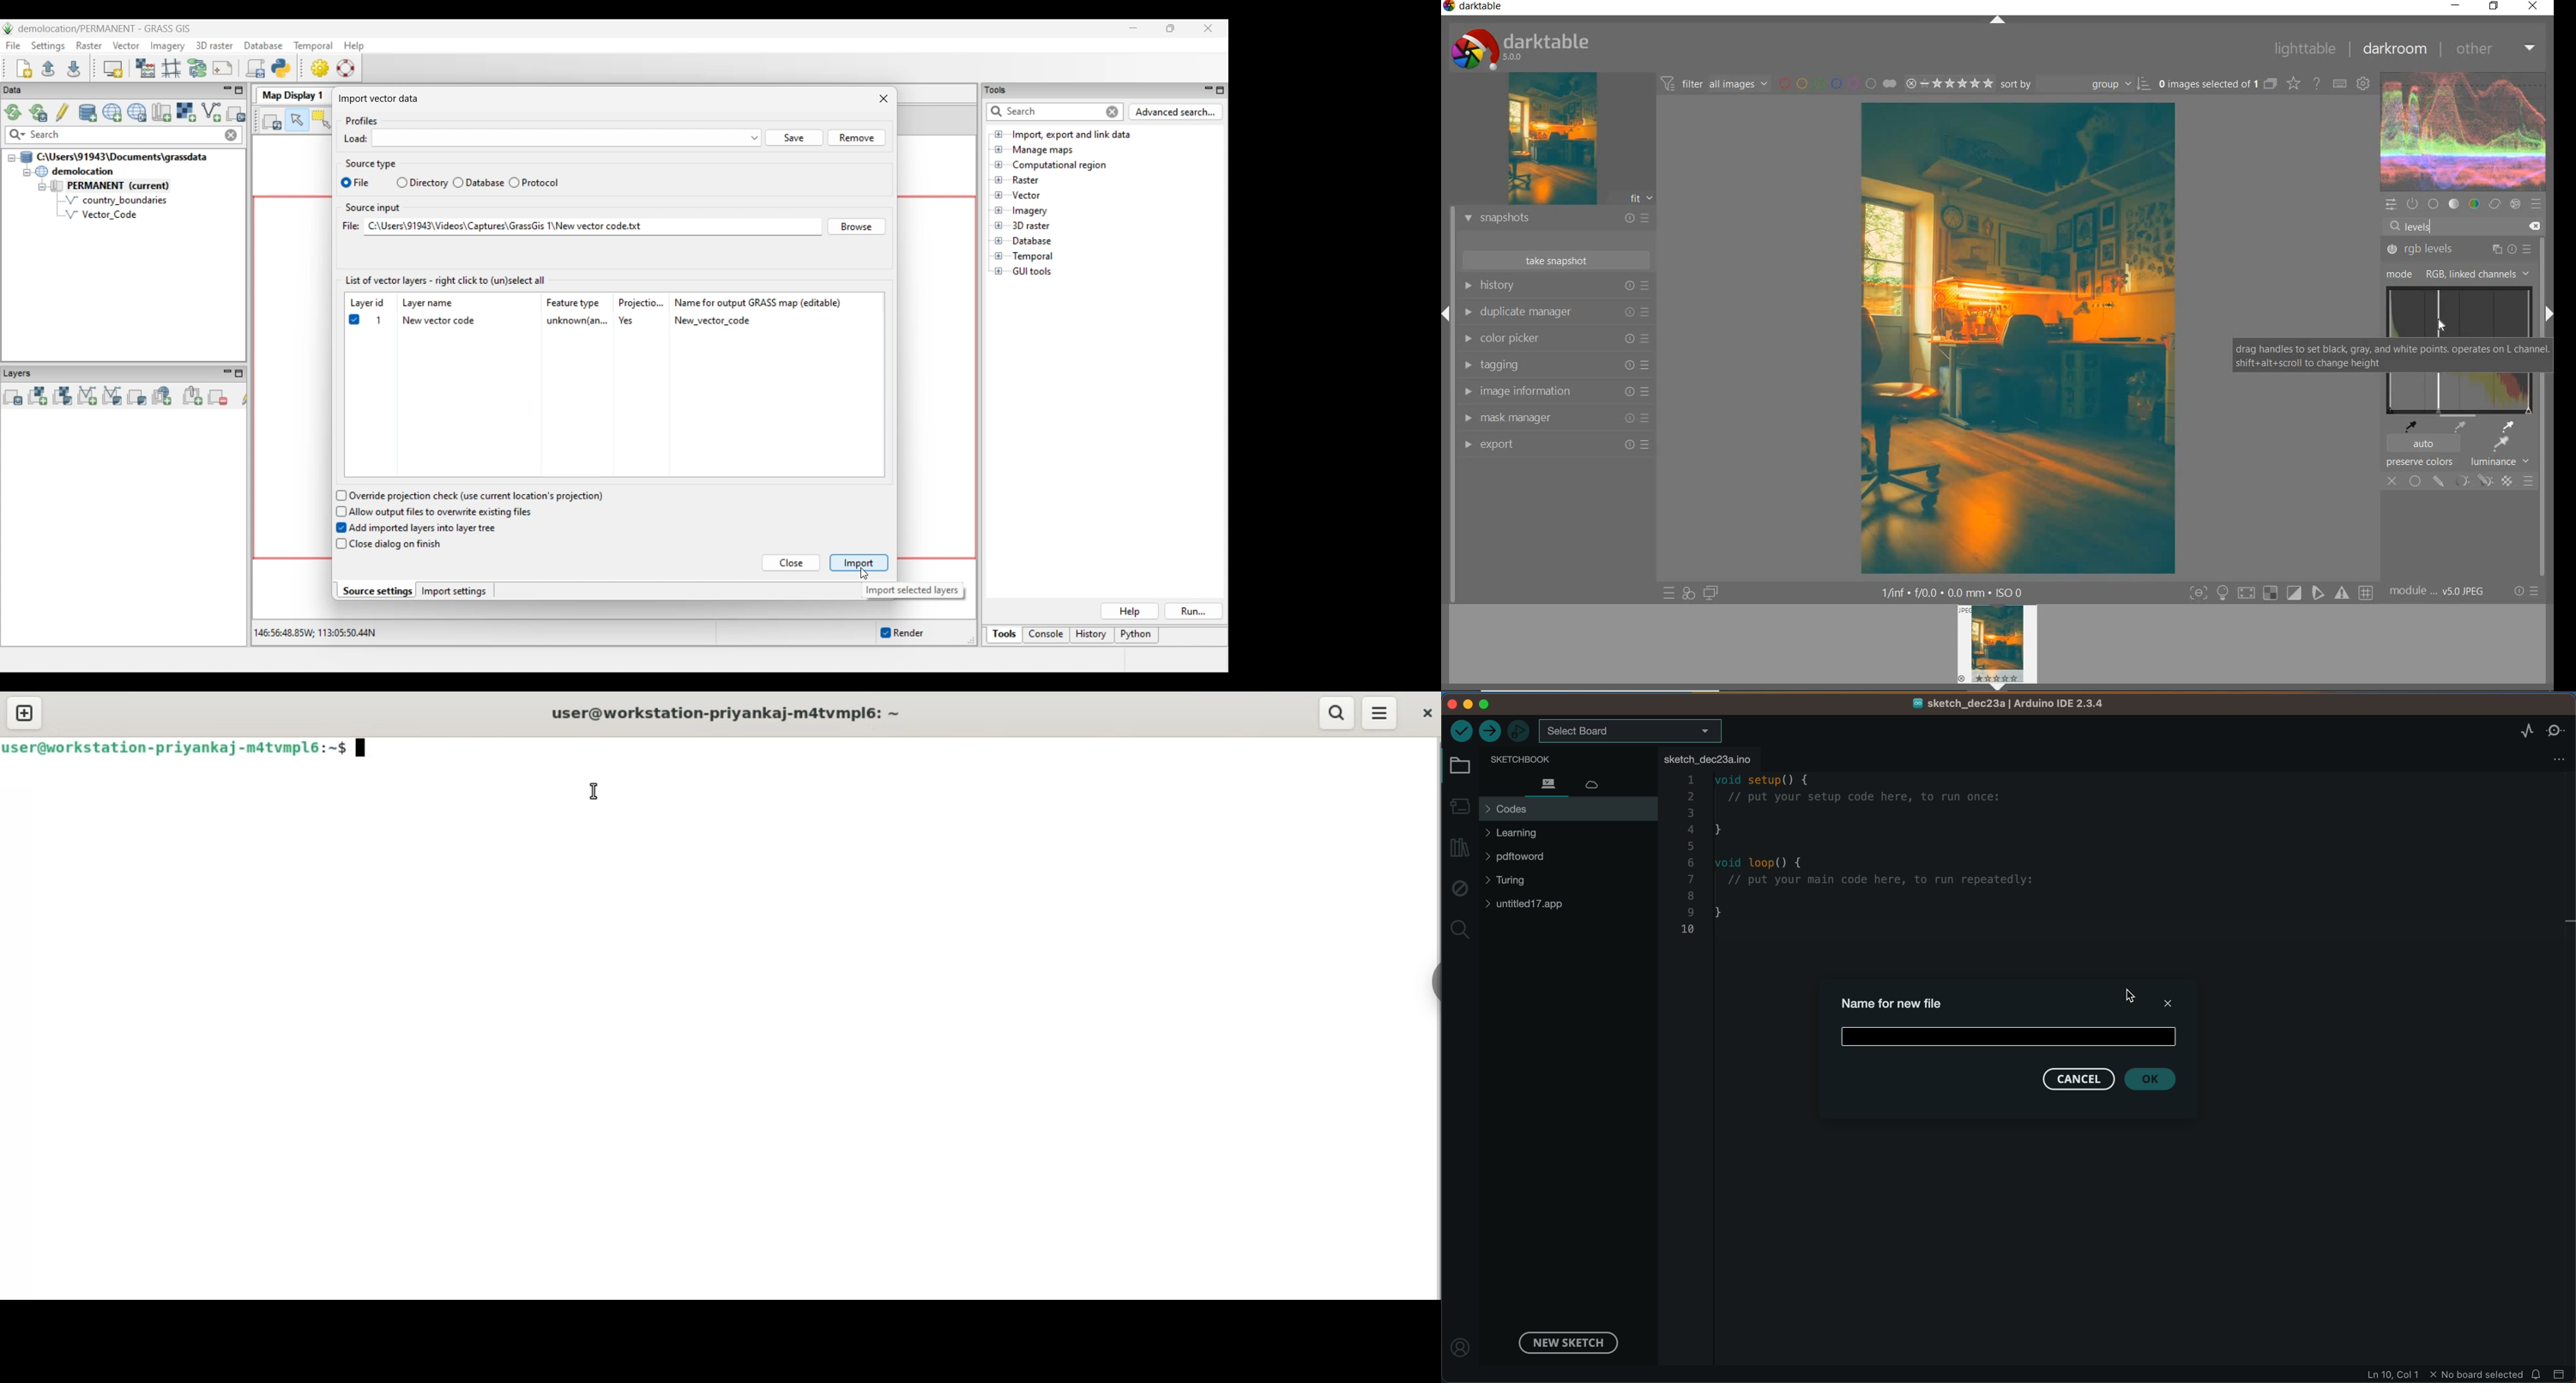 Image resolution: width=2576 pixels, height=1400 pixels. Describe the element at coordinates (2415, 481) in the screenshot. I see `uniformly` at that location.